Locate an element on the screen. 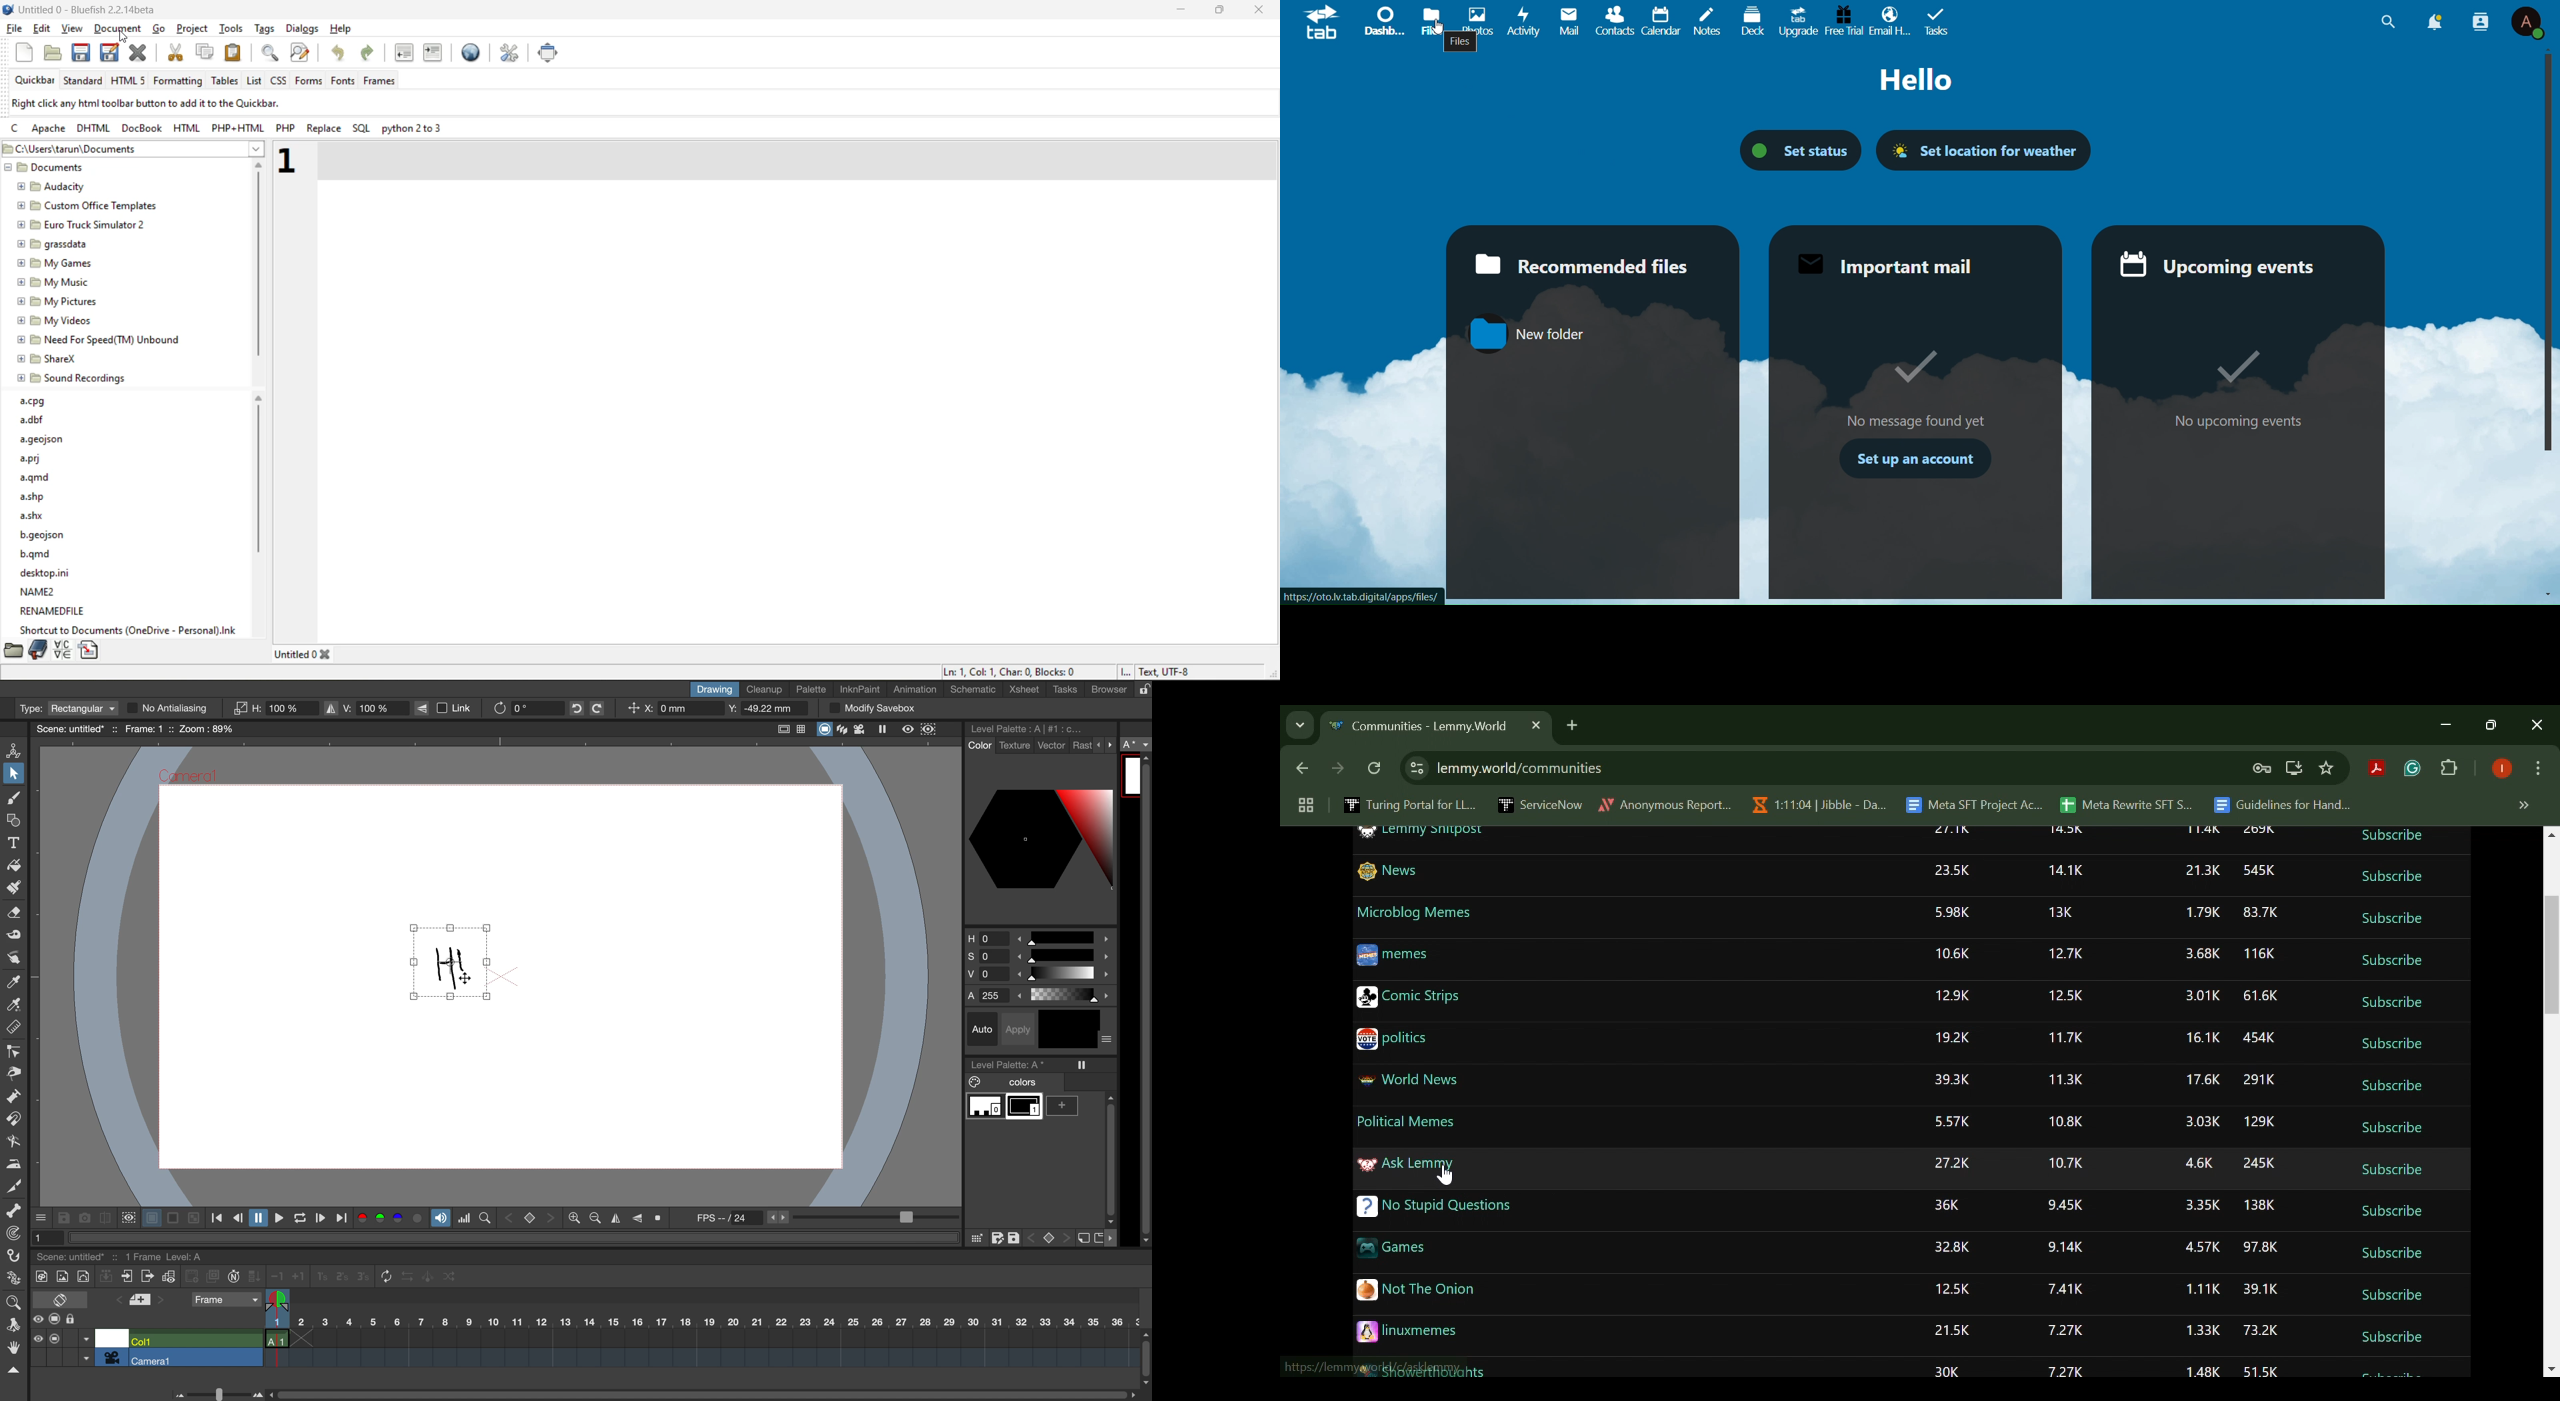 Image resolution: width=2576 pixels, height=1428 pixels. Previous Page Dropdown Menu is located at coordinates (1300, 726).